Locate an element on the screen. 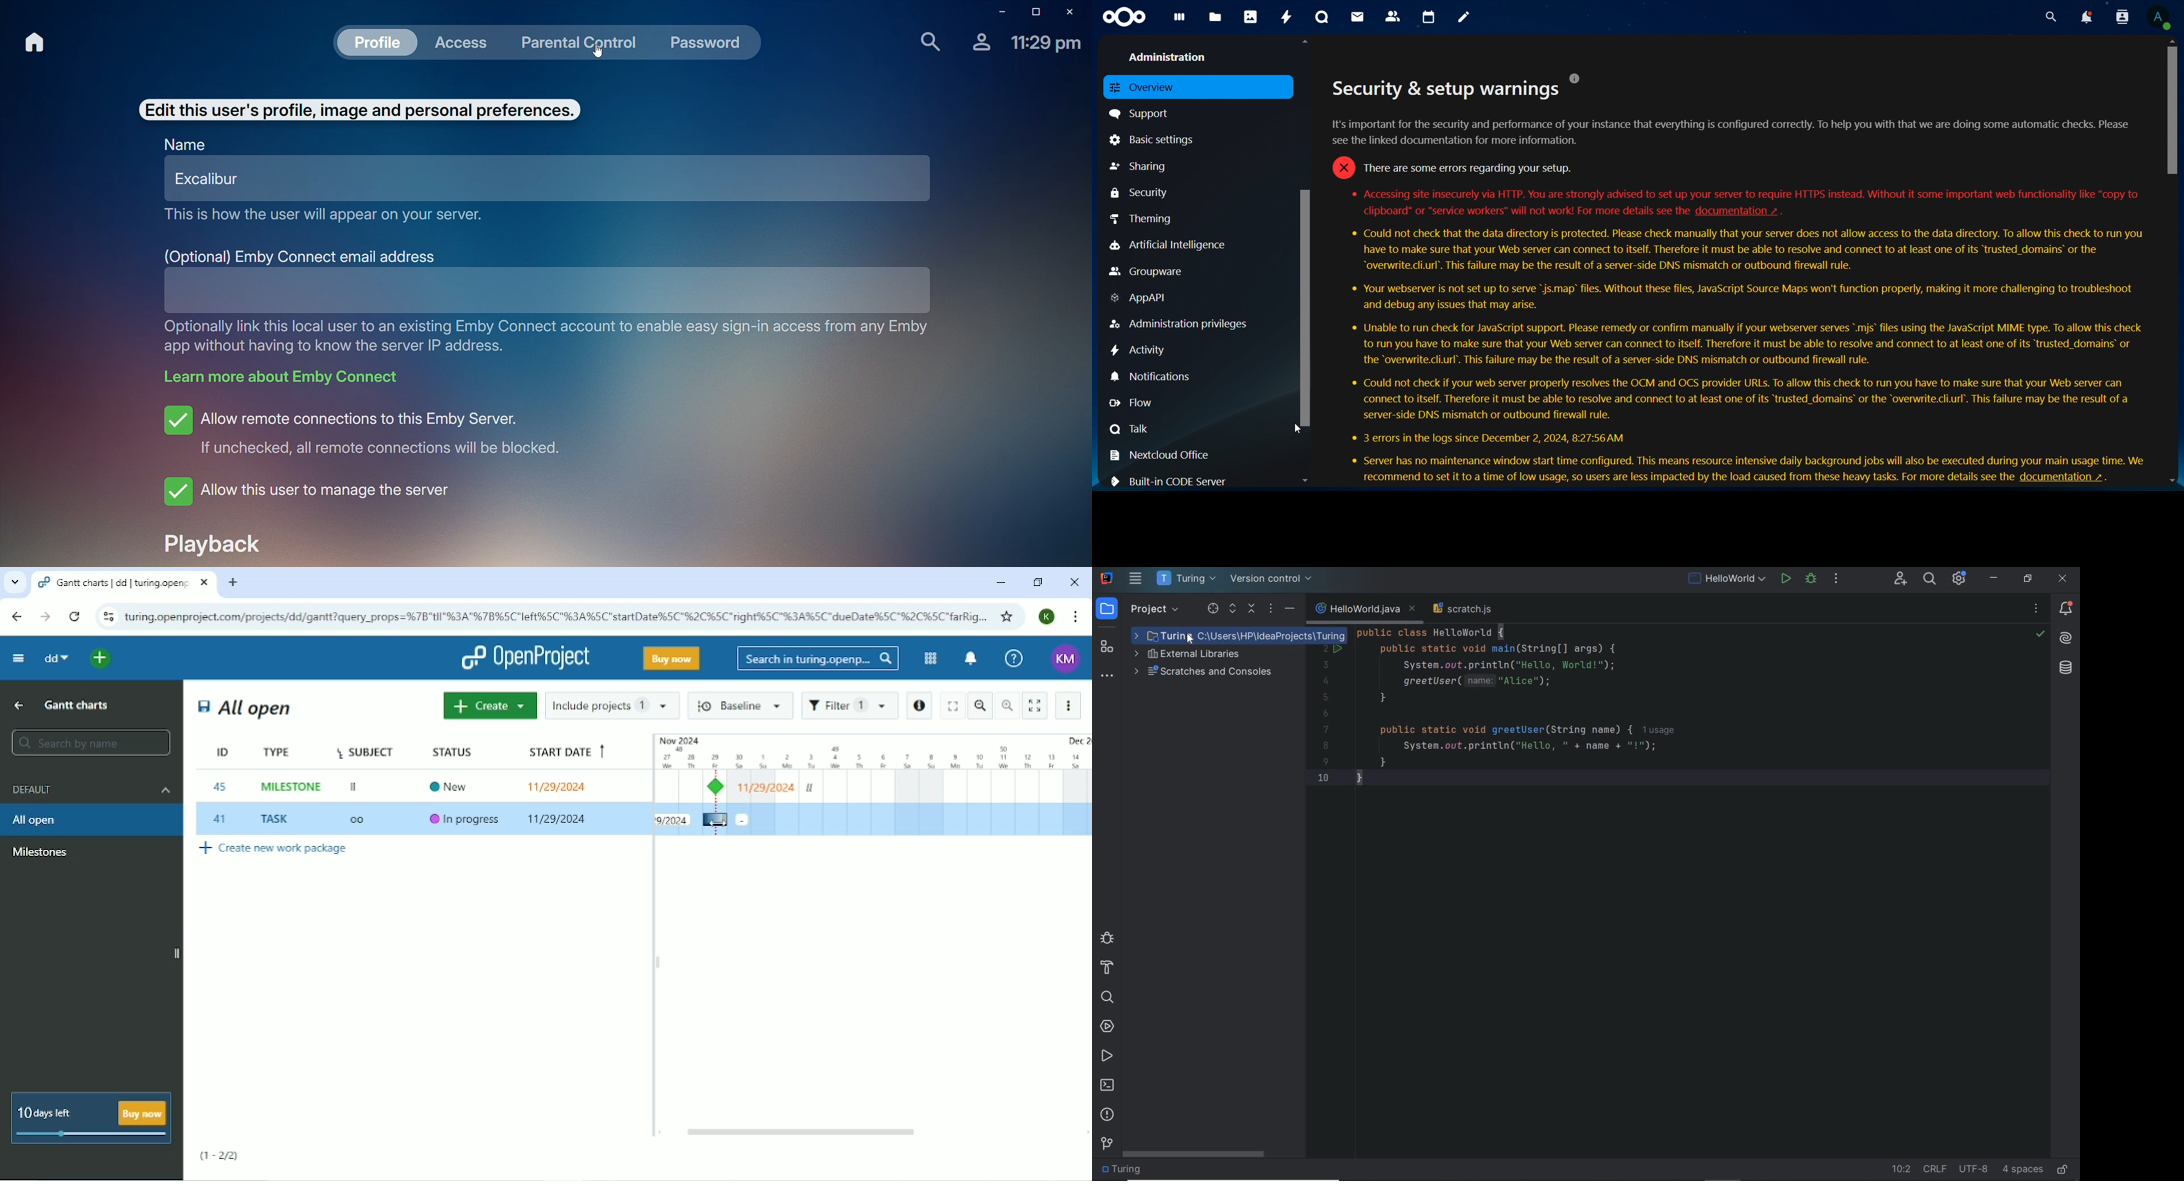 The image size is (2184, 1204). support is located at coordinates (1144, 113).